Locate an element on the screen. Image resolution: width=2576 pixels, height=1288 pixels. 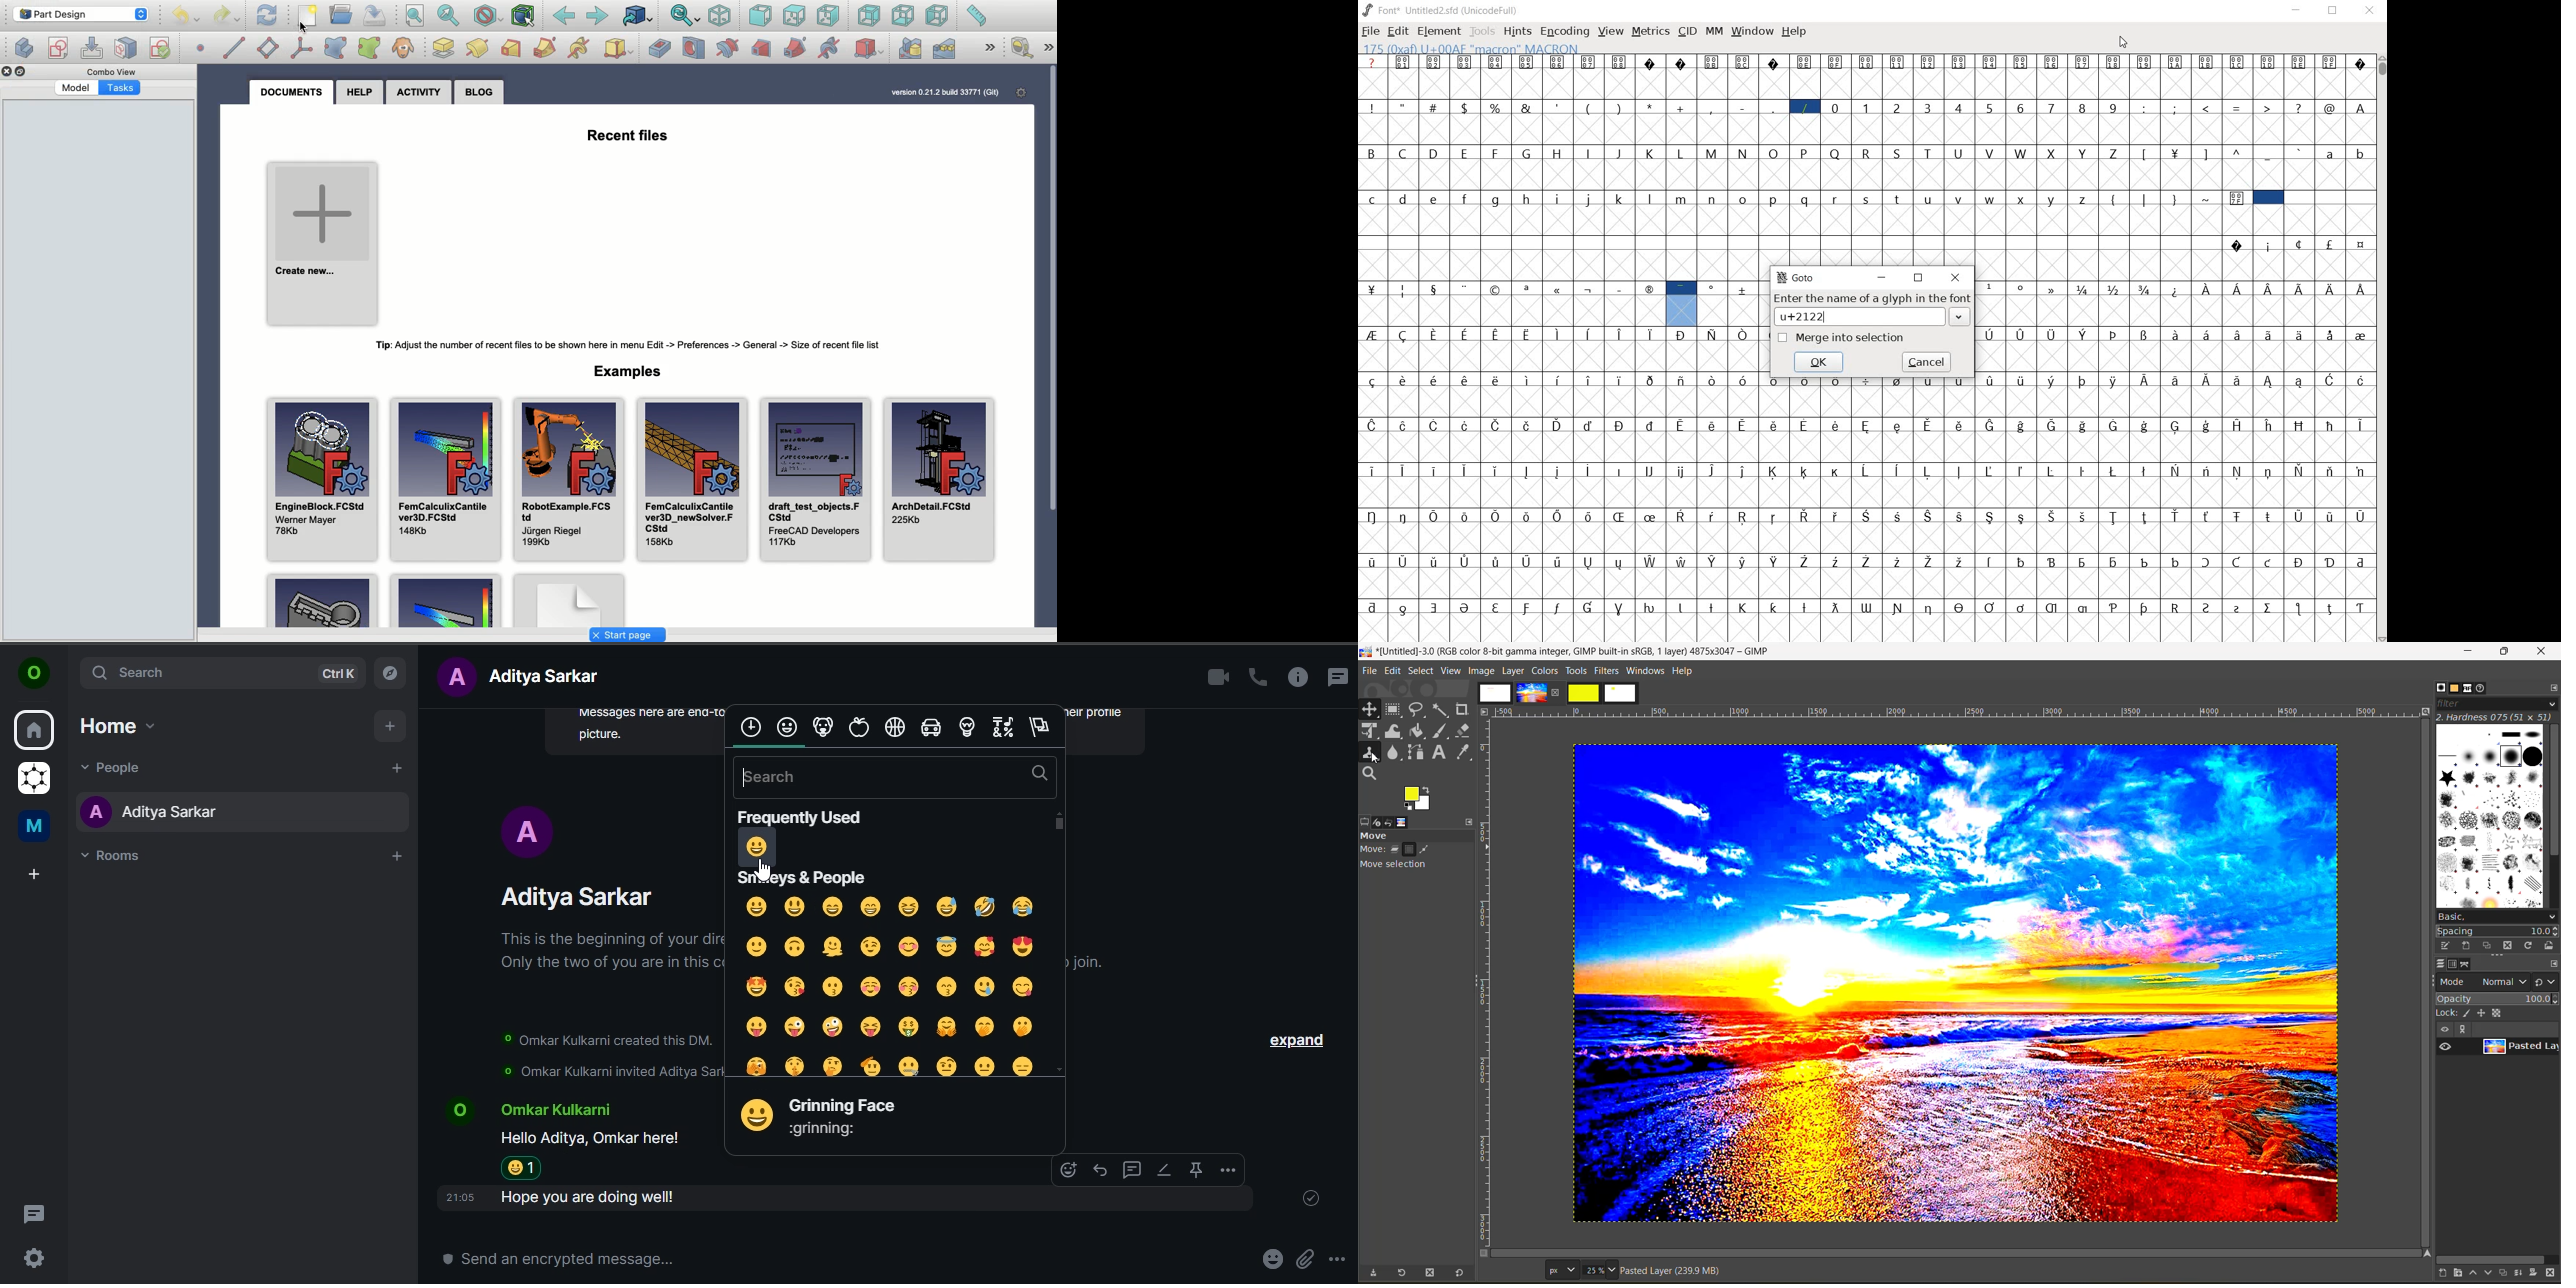
switch to another group is located at coordinates (2548, 981).